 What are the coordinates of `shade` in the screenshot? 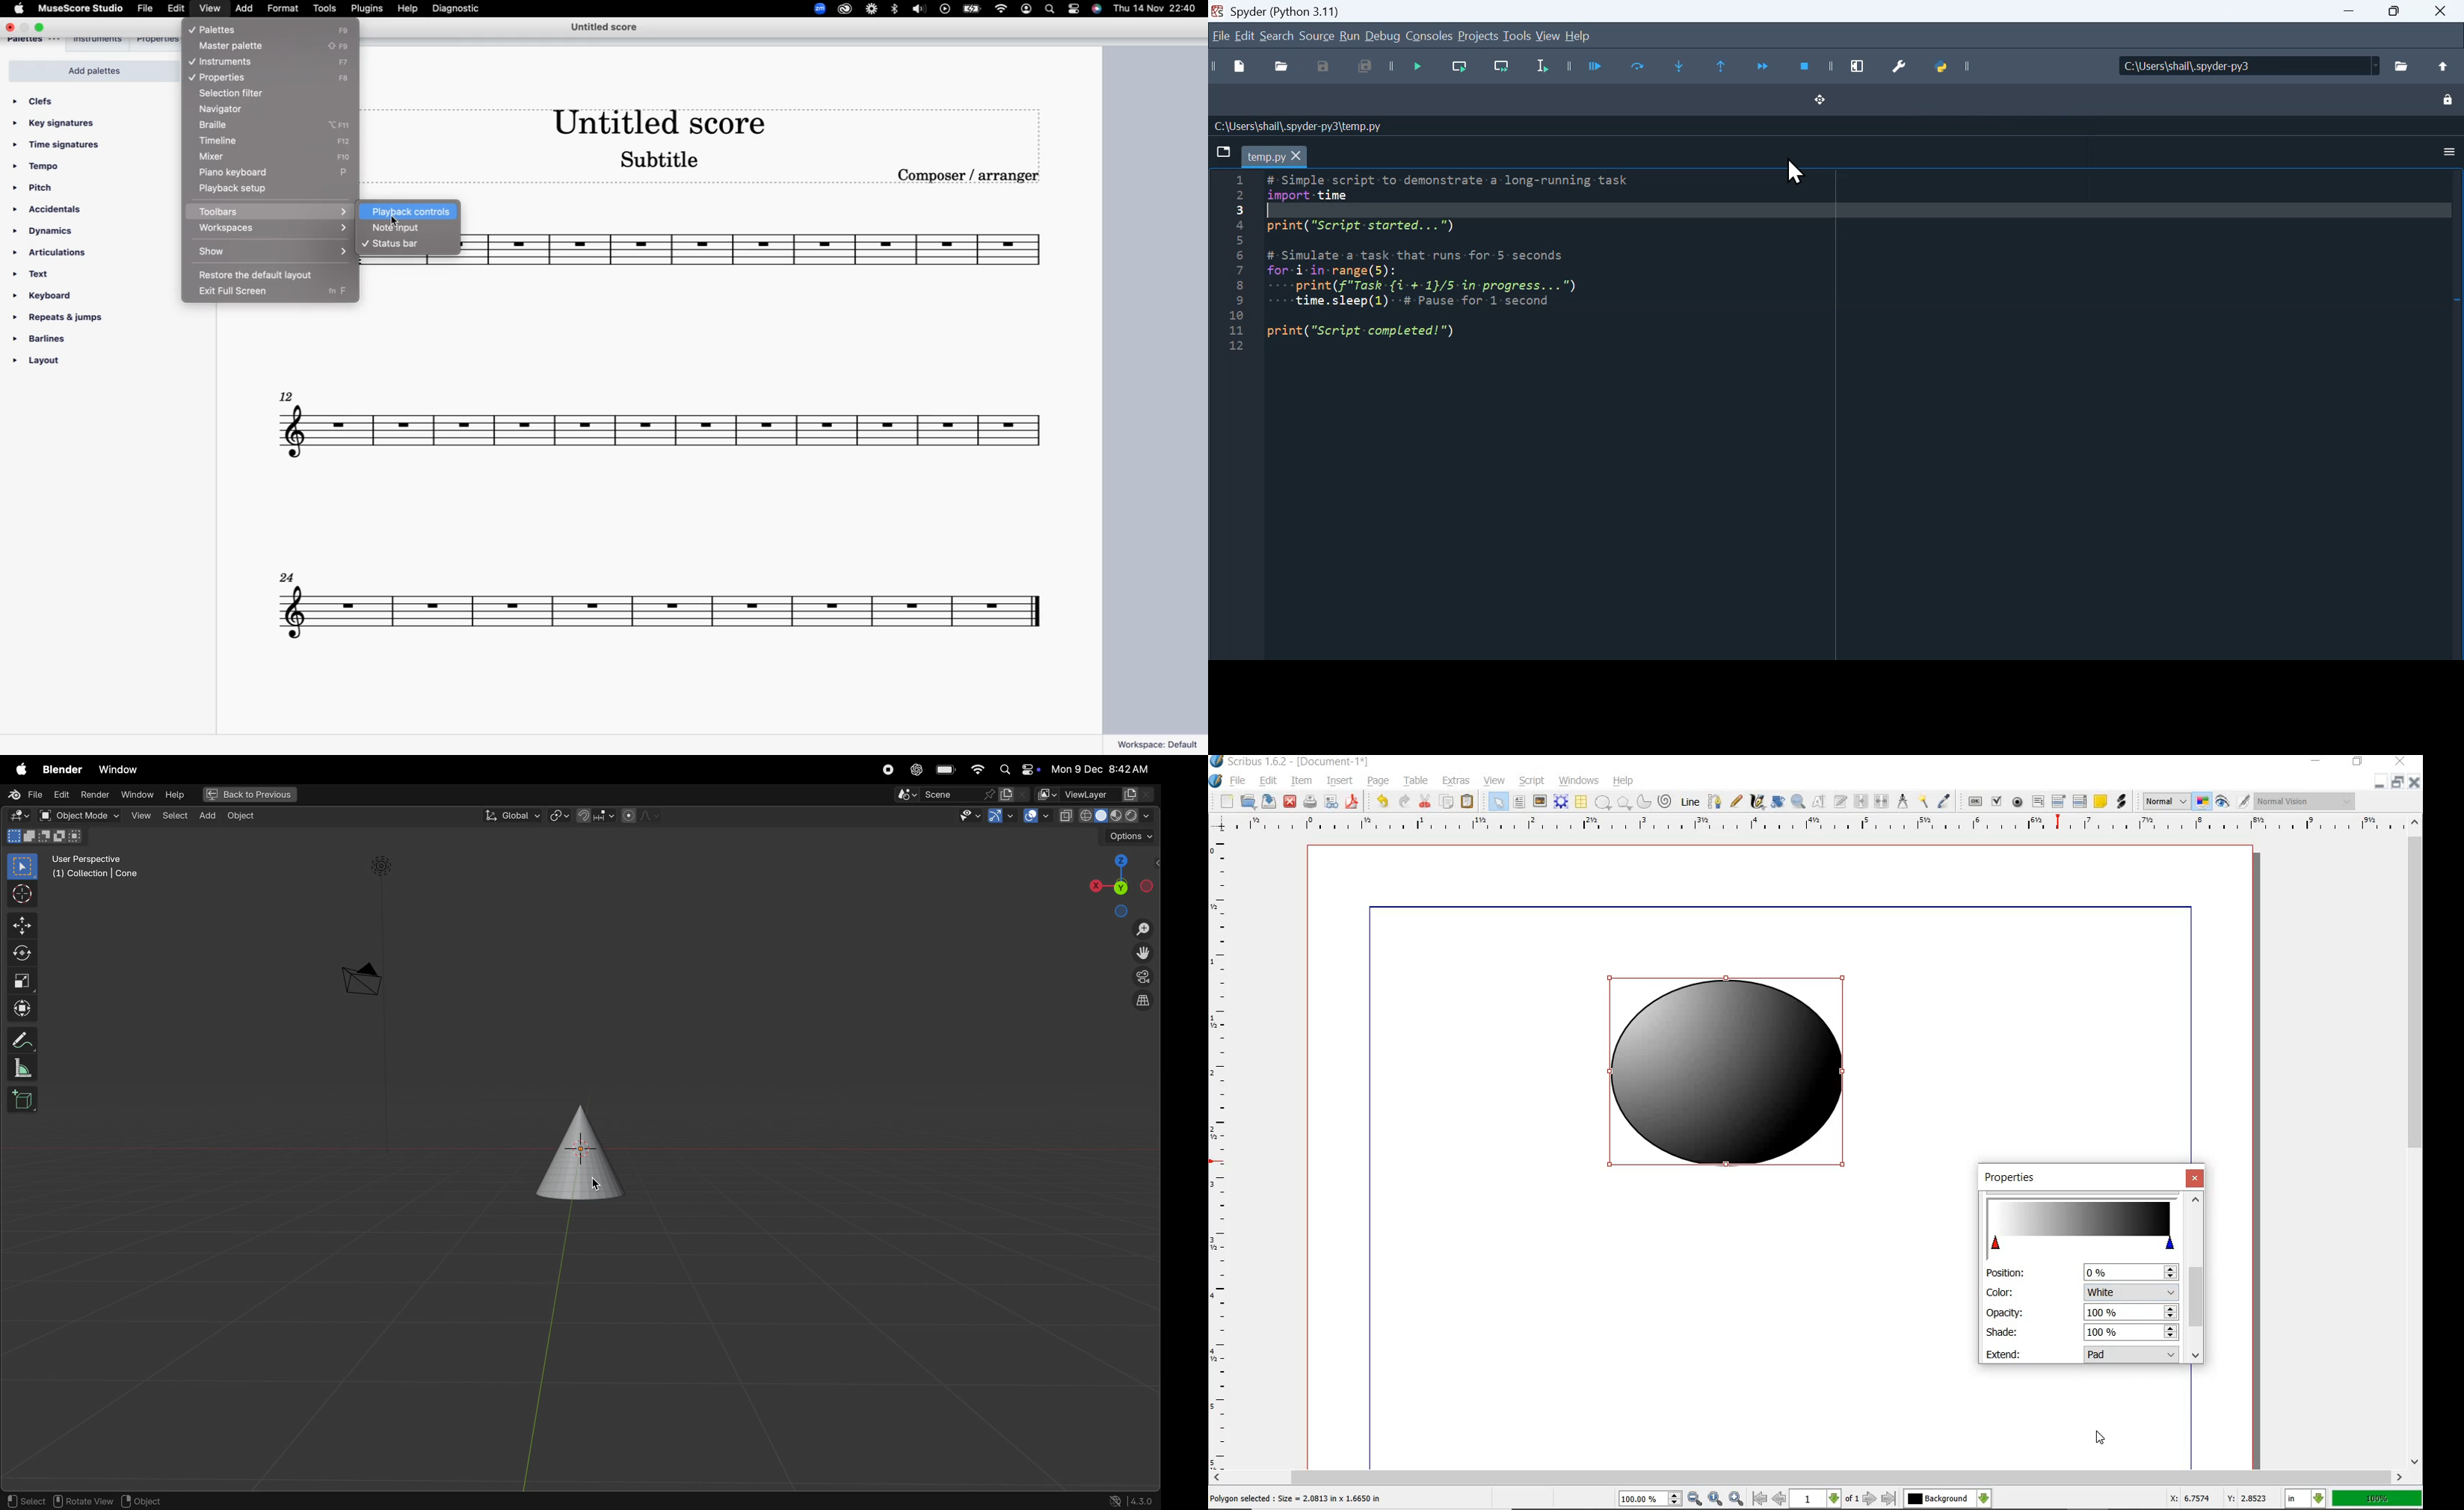 It's located at (2129, 1333).